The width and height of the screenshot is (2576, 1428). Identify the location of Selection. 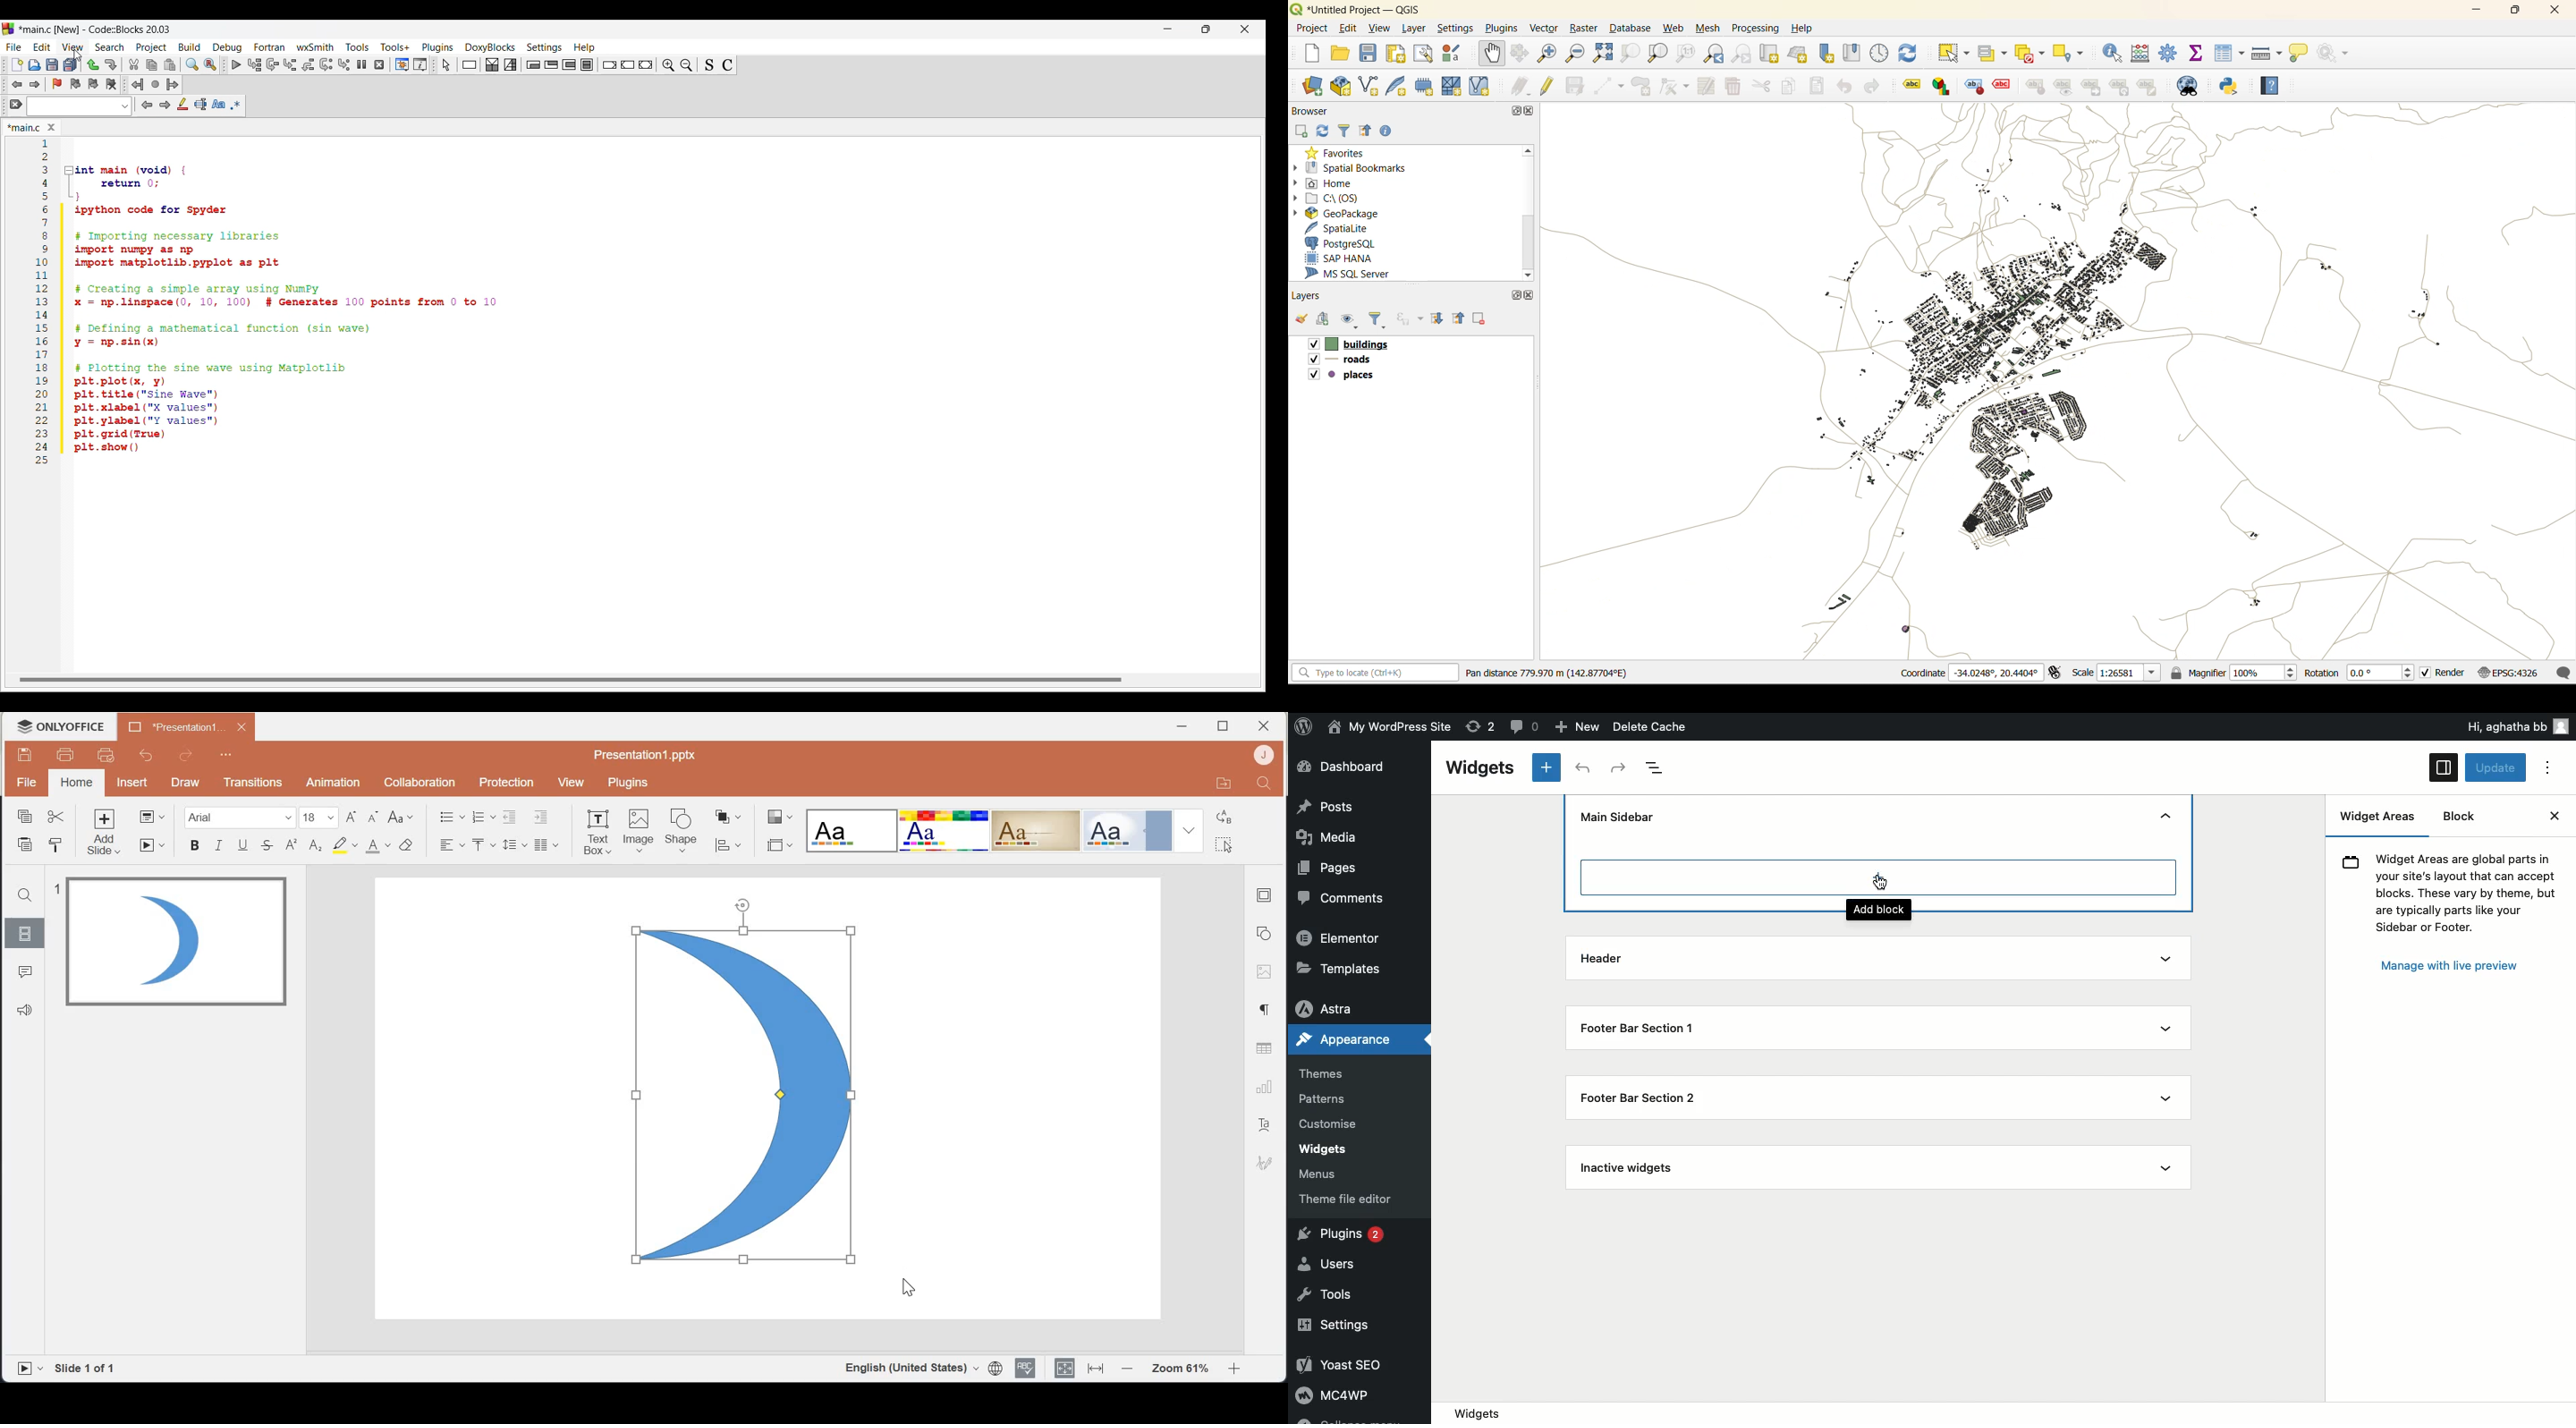
(510, 65).